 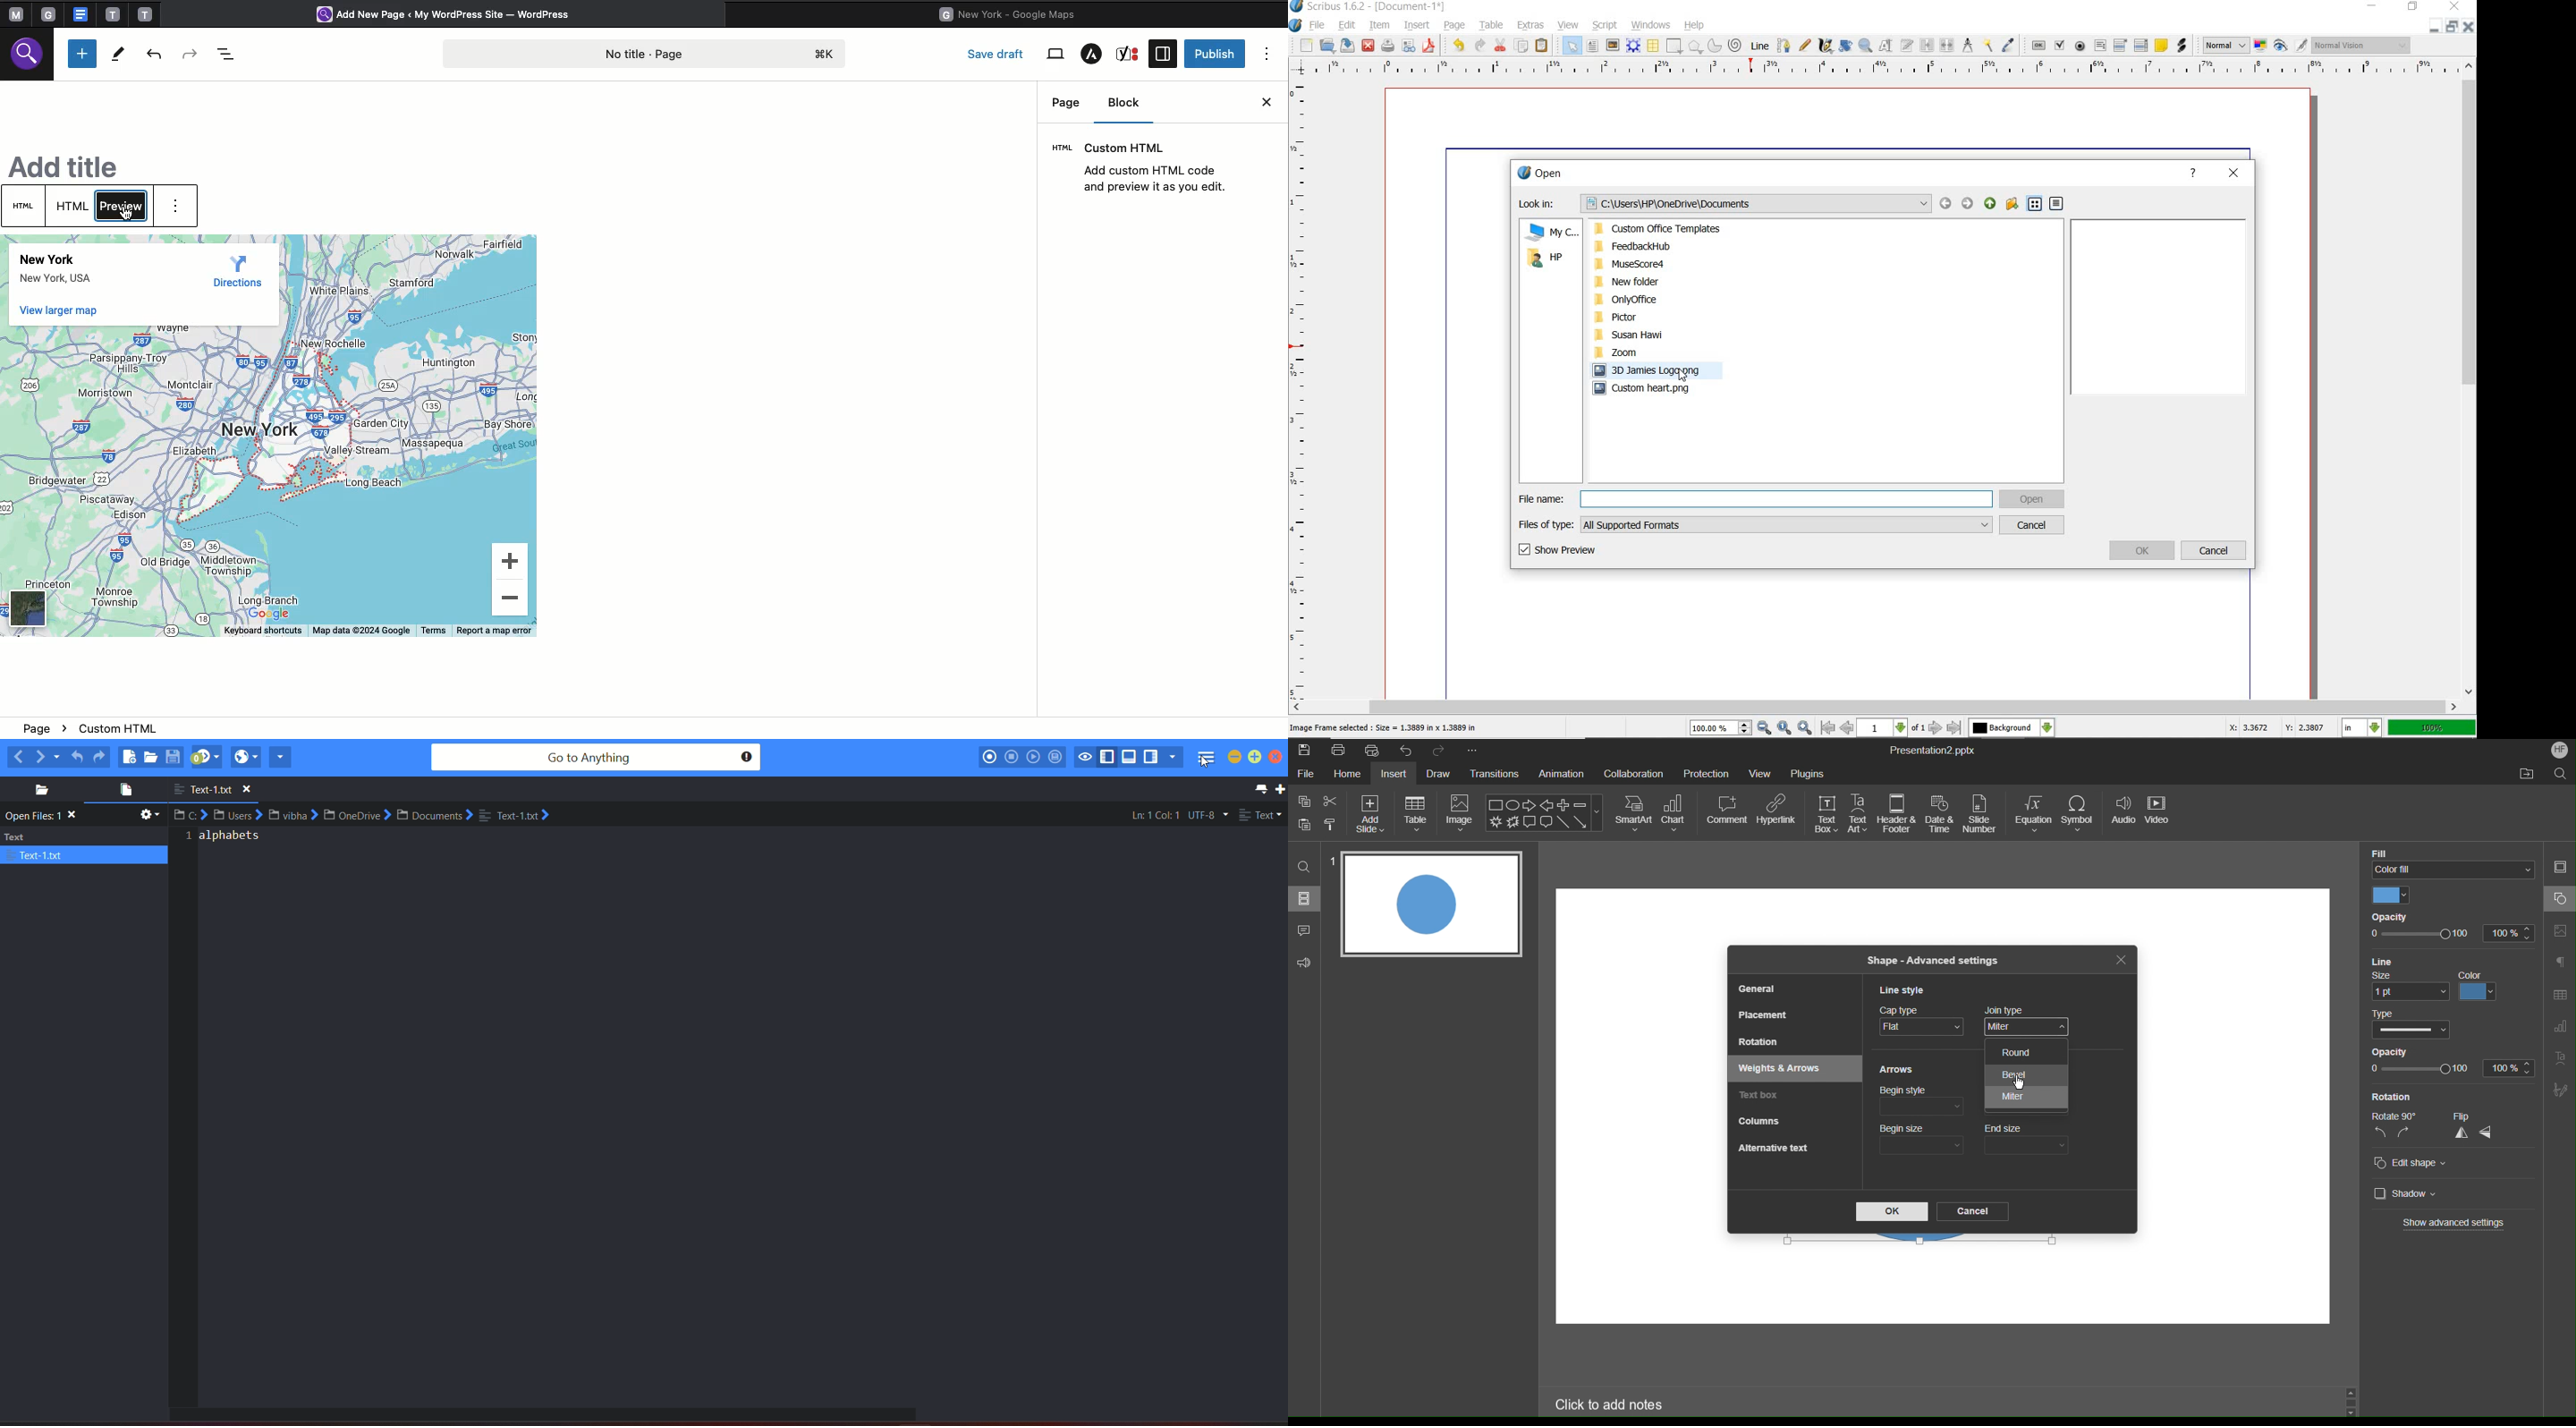 I want to click on Miter, so click(x=2026, y=1097).